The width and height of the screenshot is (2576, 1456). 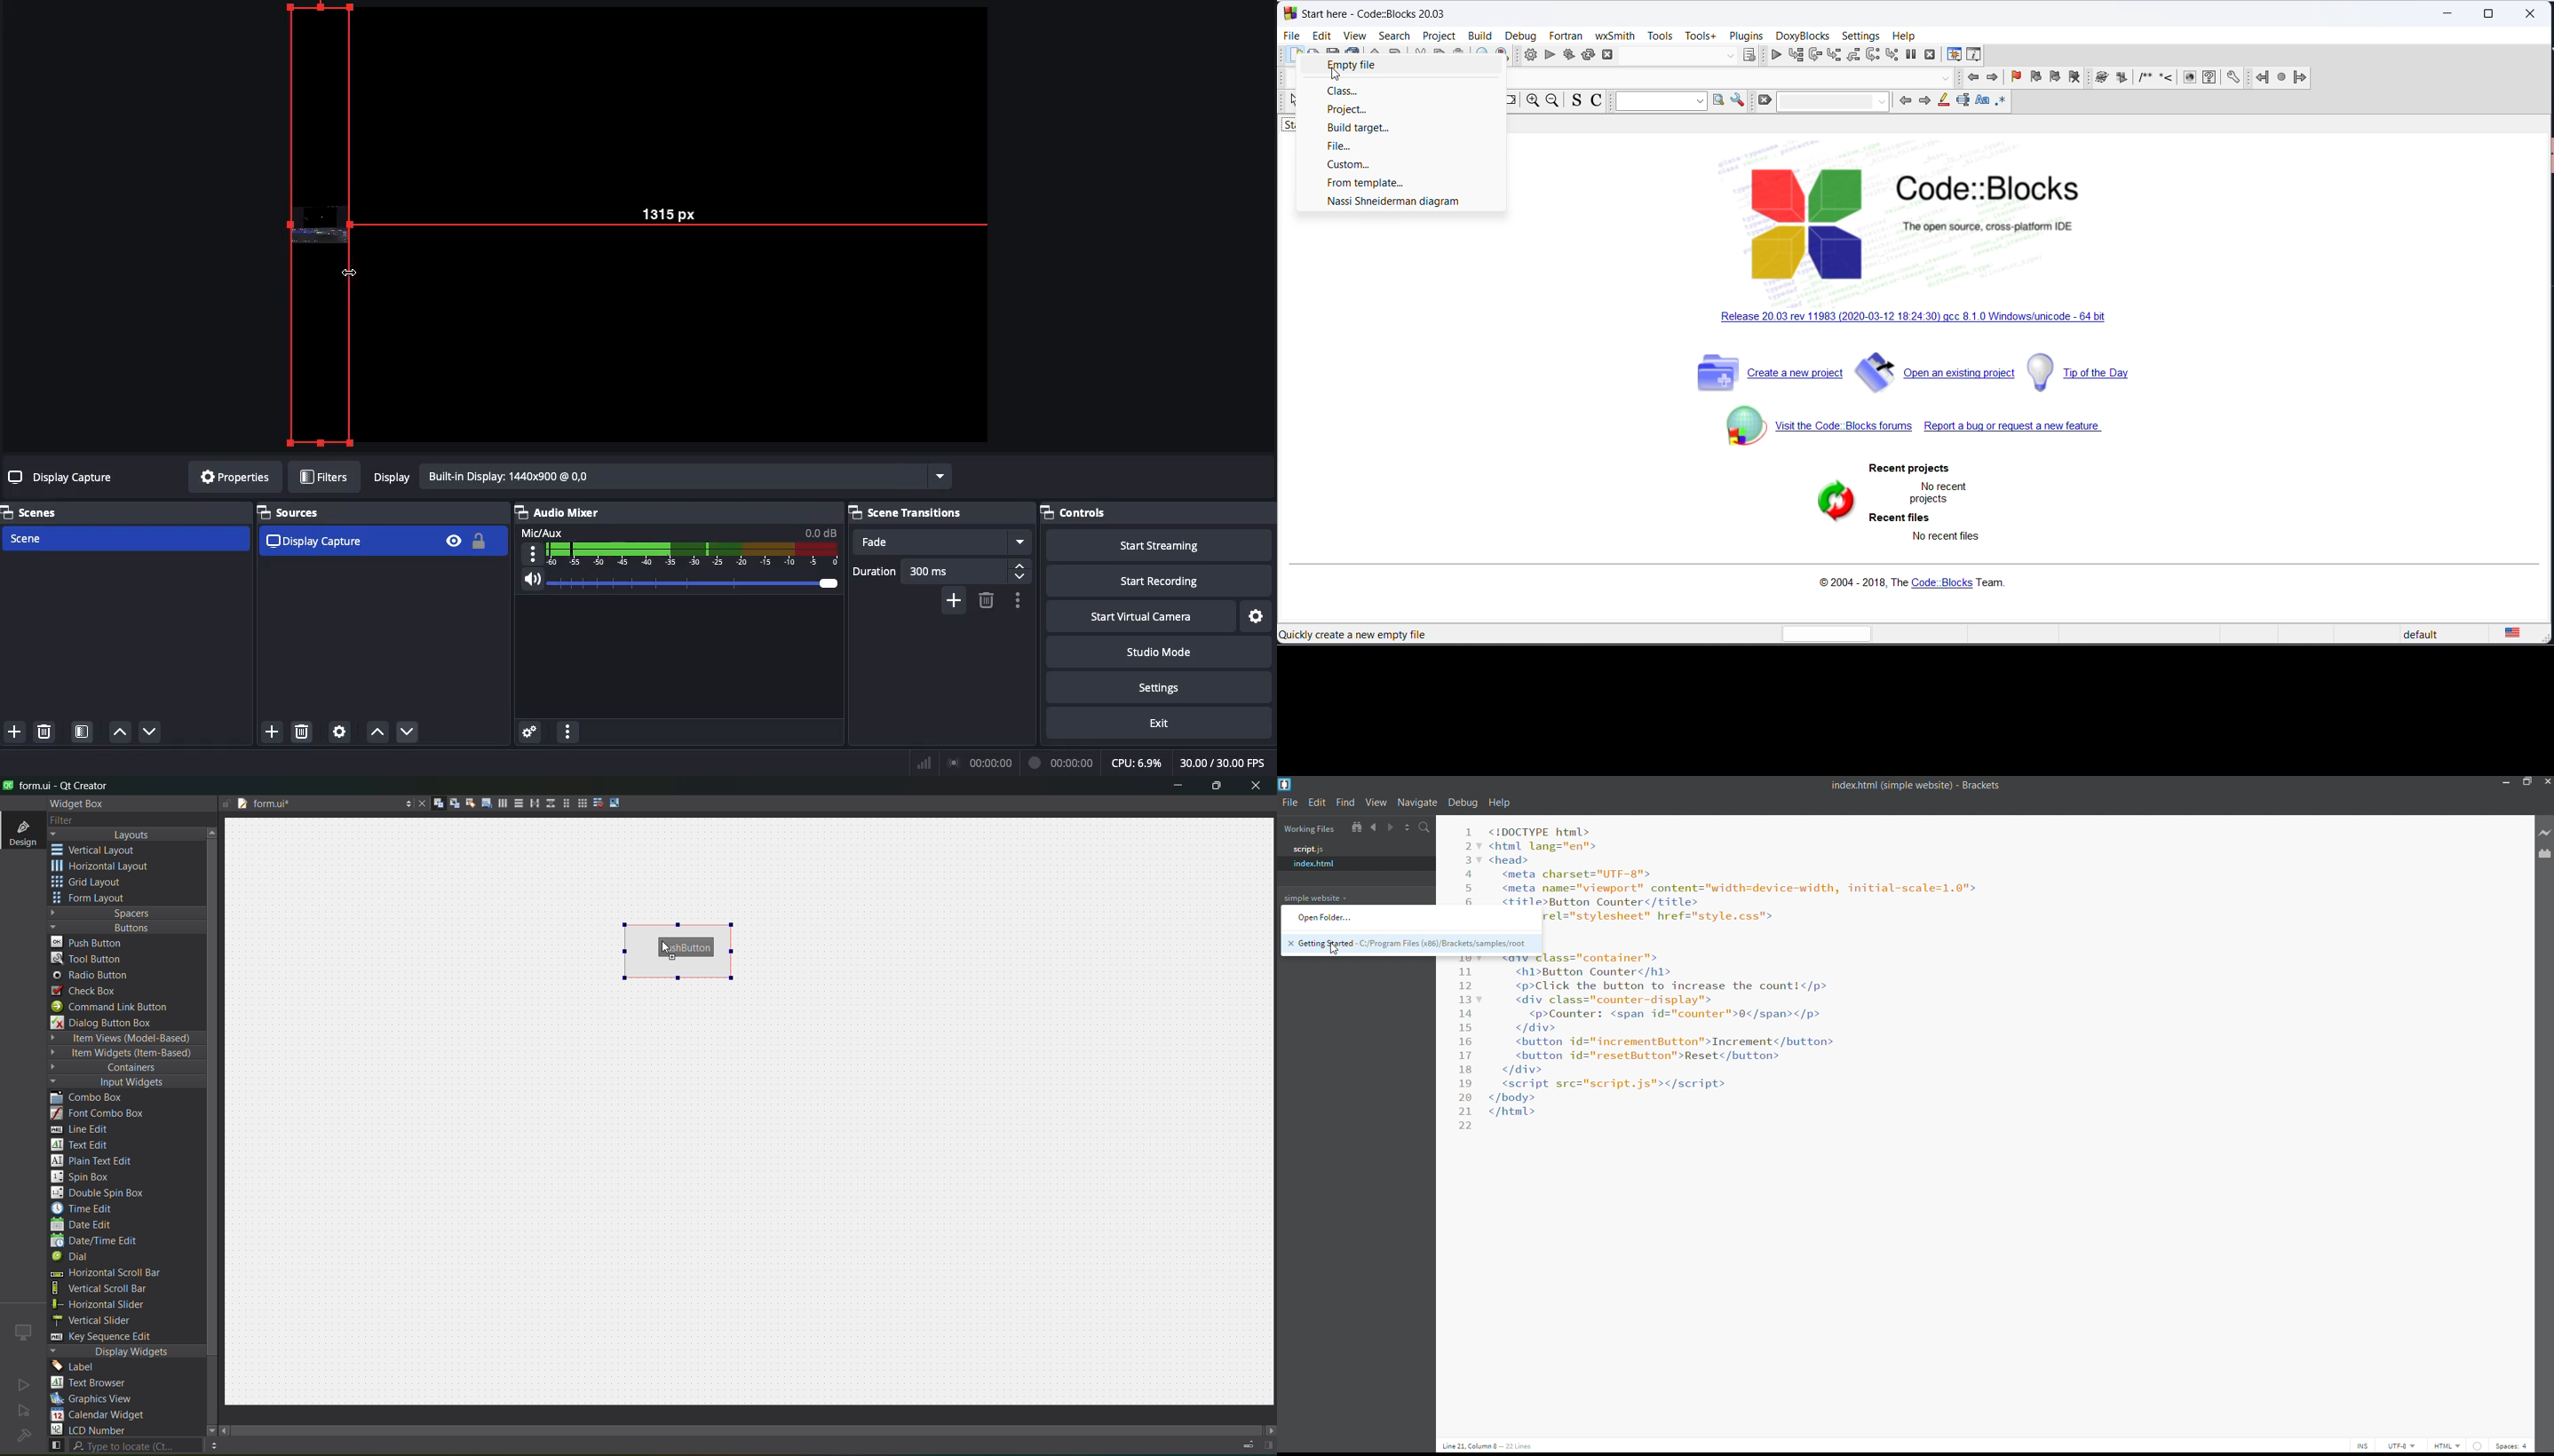 What do you see at coordinates (123, 540) in the screenshot?
I see `Scene` at bounding box center [123, 540].